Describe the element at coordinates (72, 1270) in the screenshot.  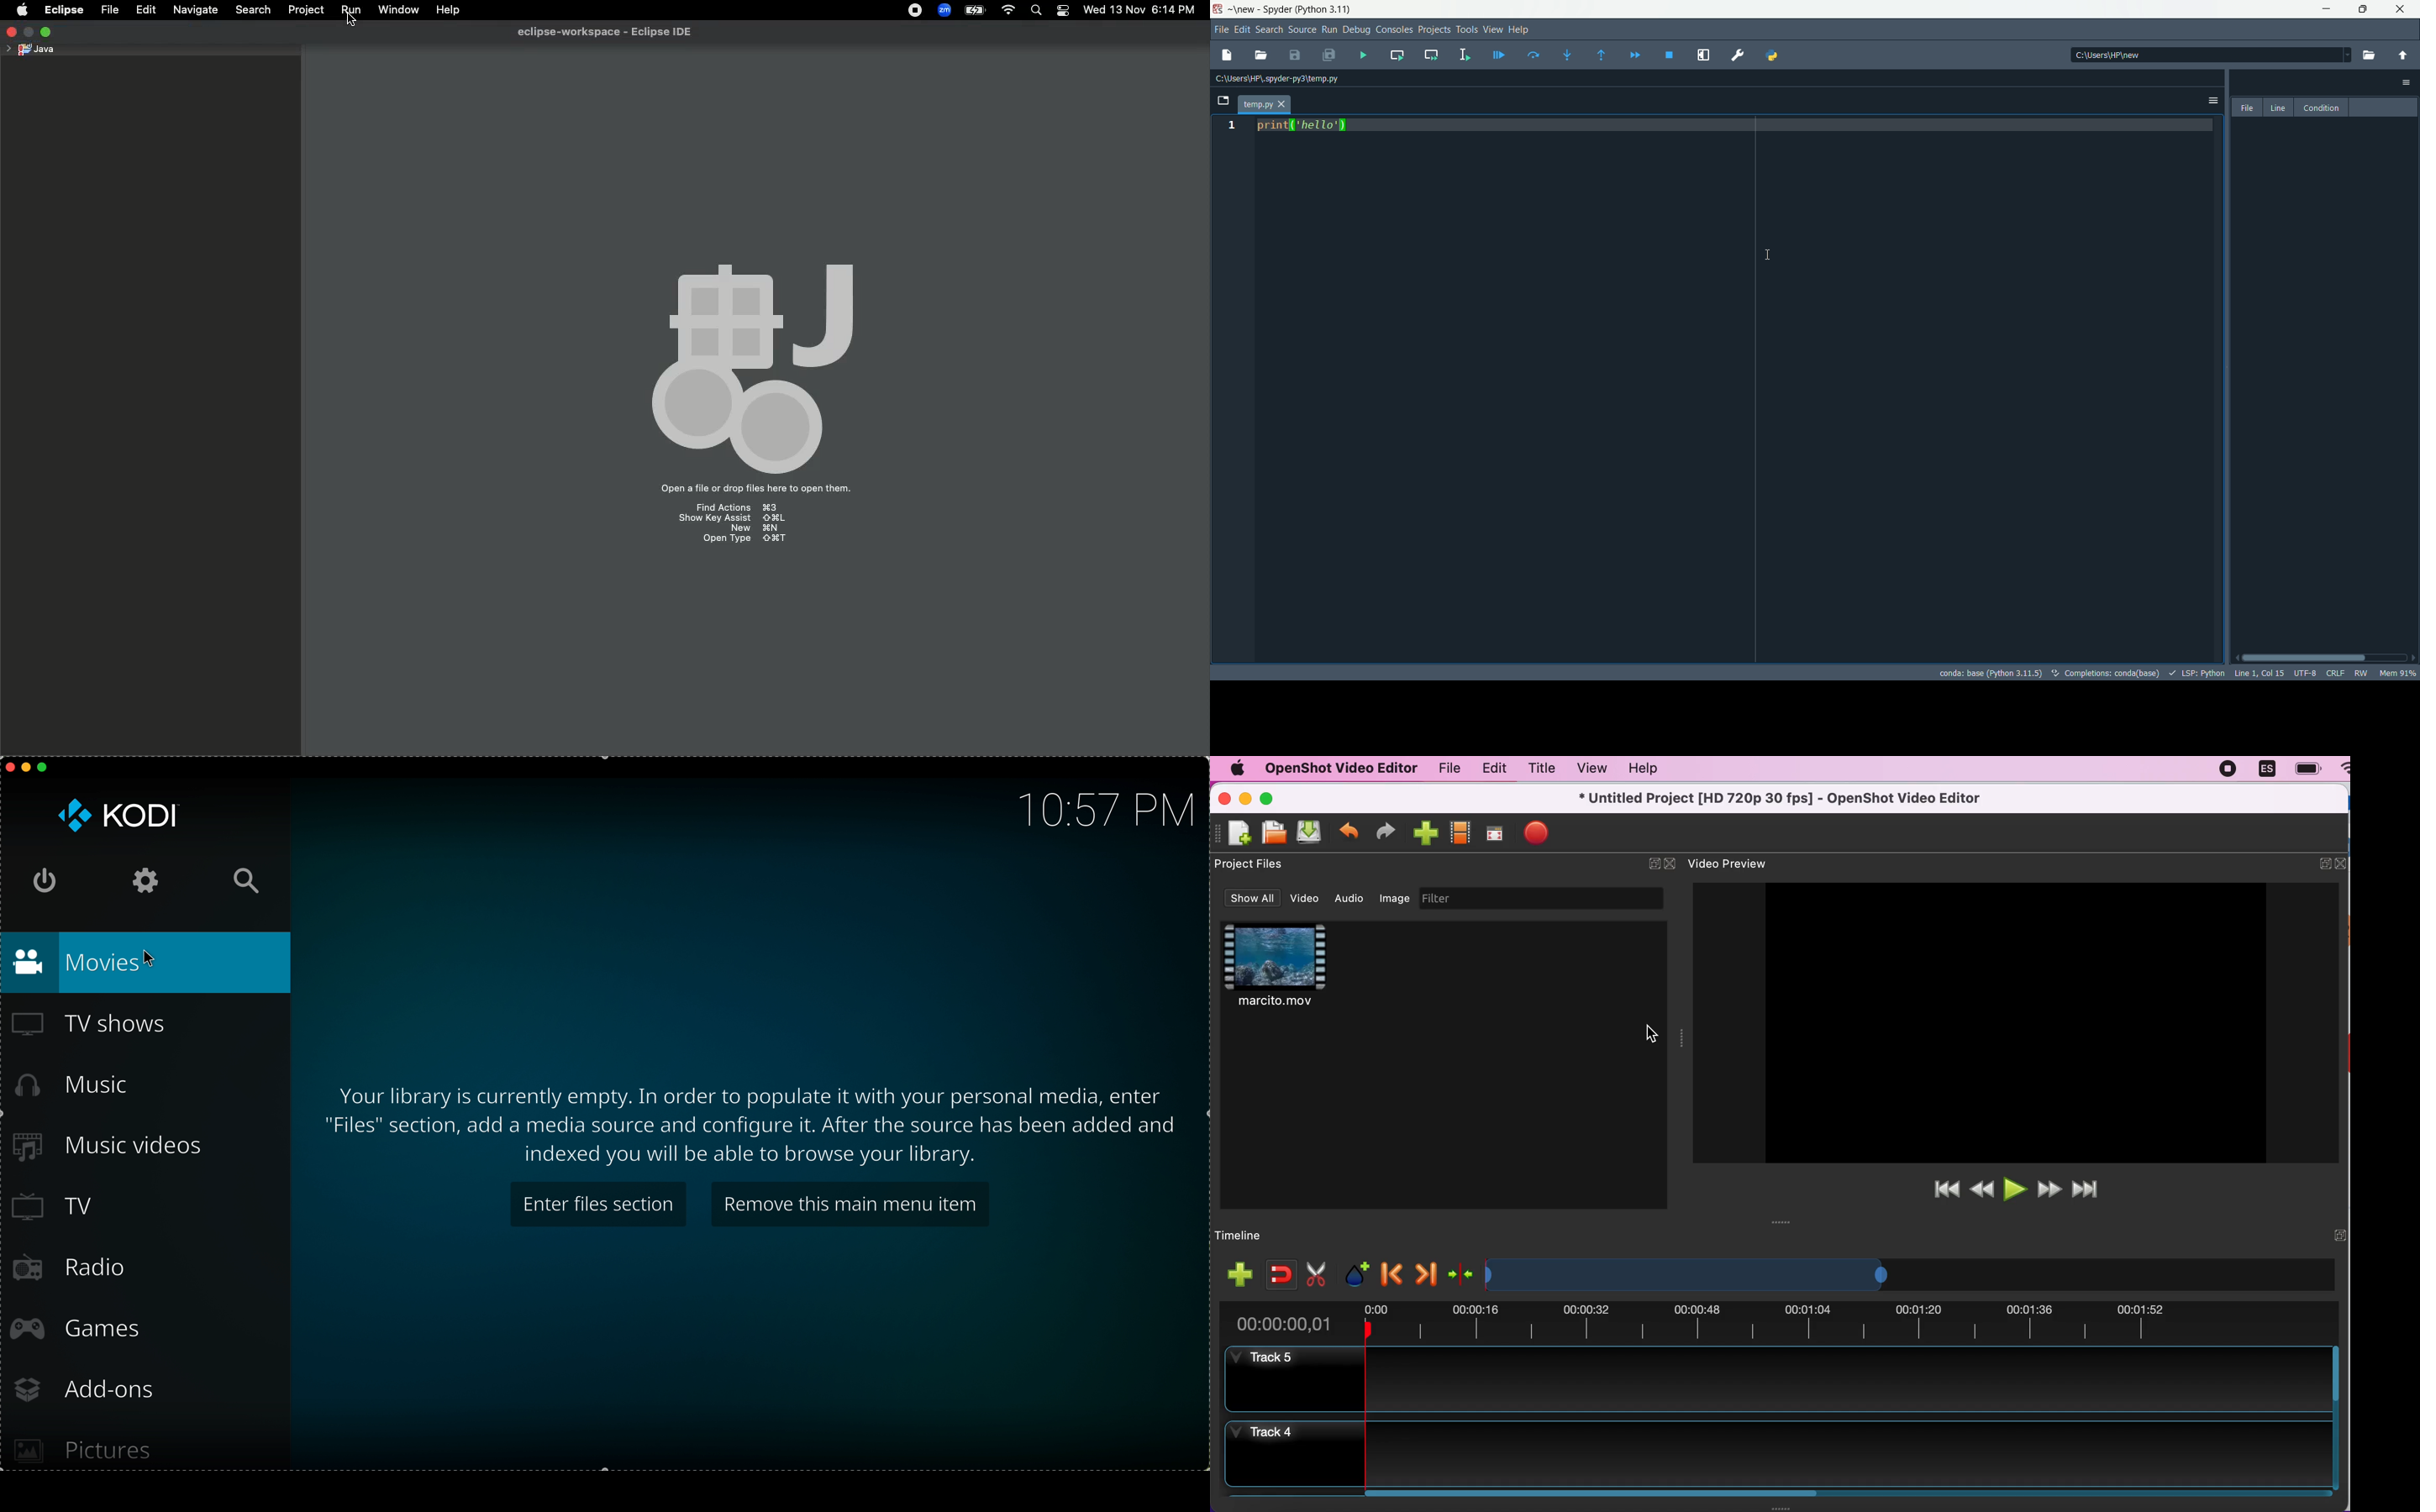
I see `radio` at that location.